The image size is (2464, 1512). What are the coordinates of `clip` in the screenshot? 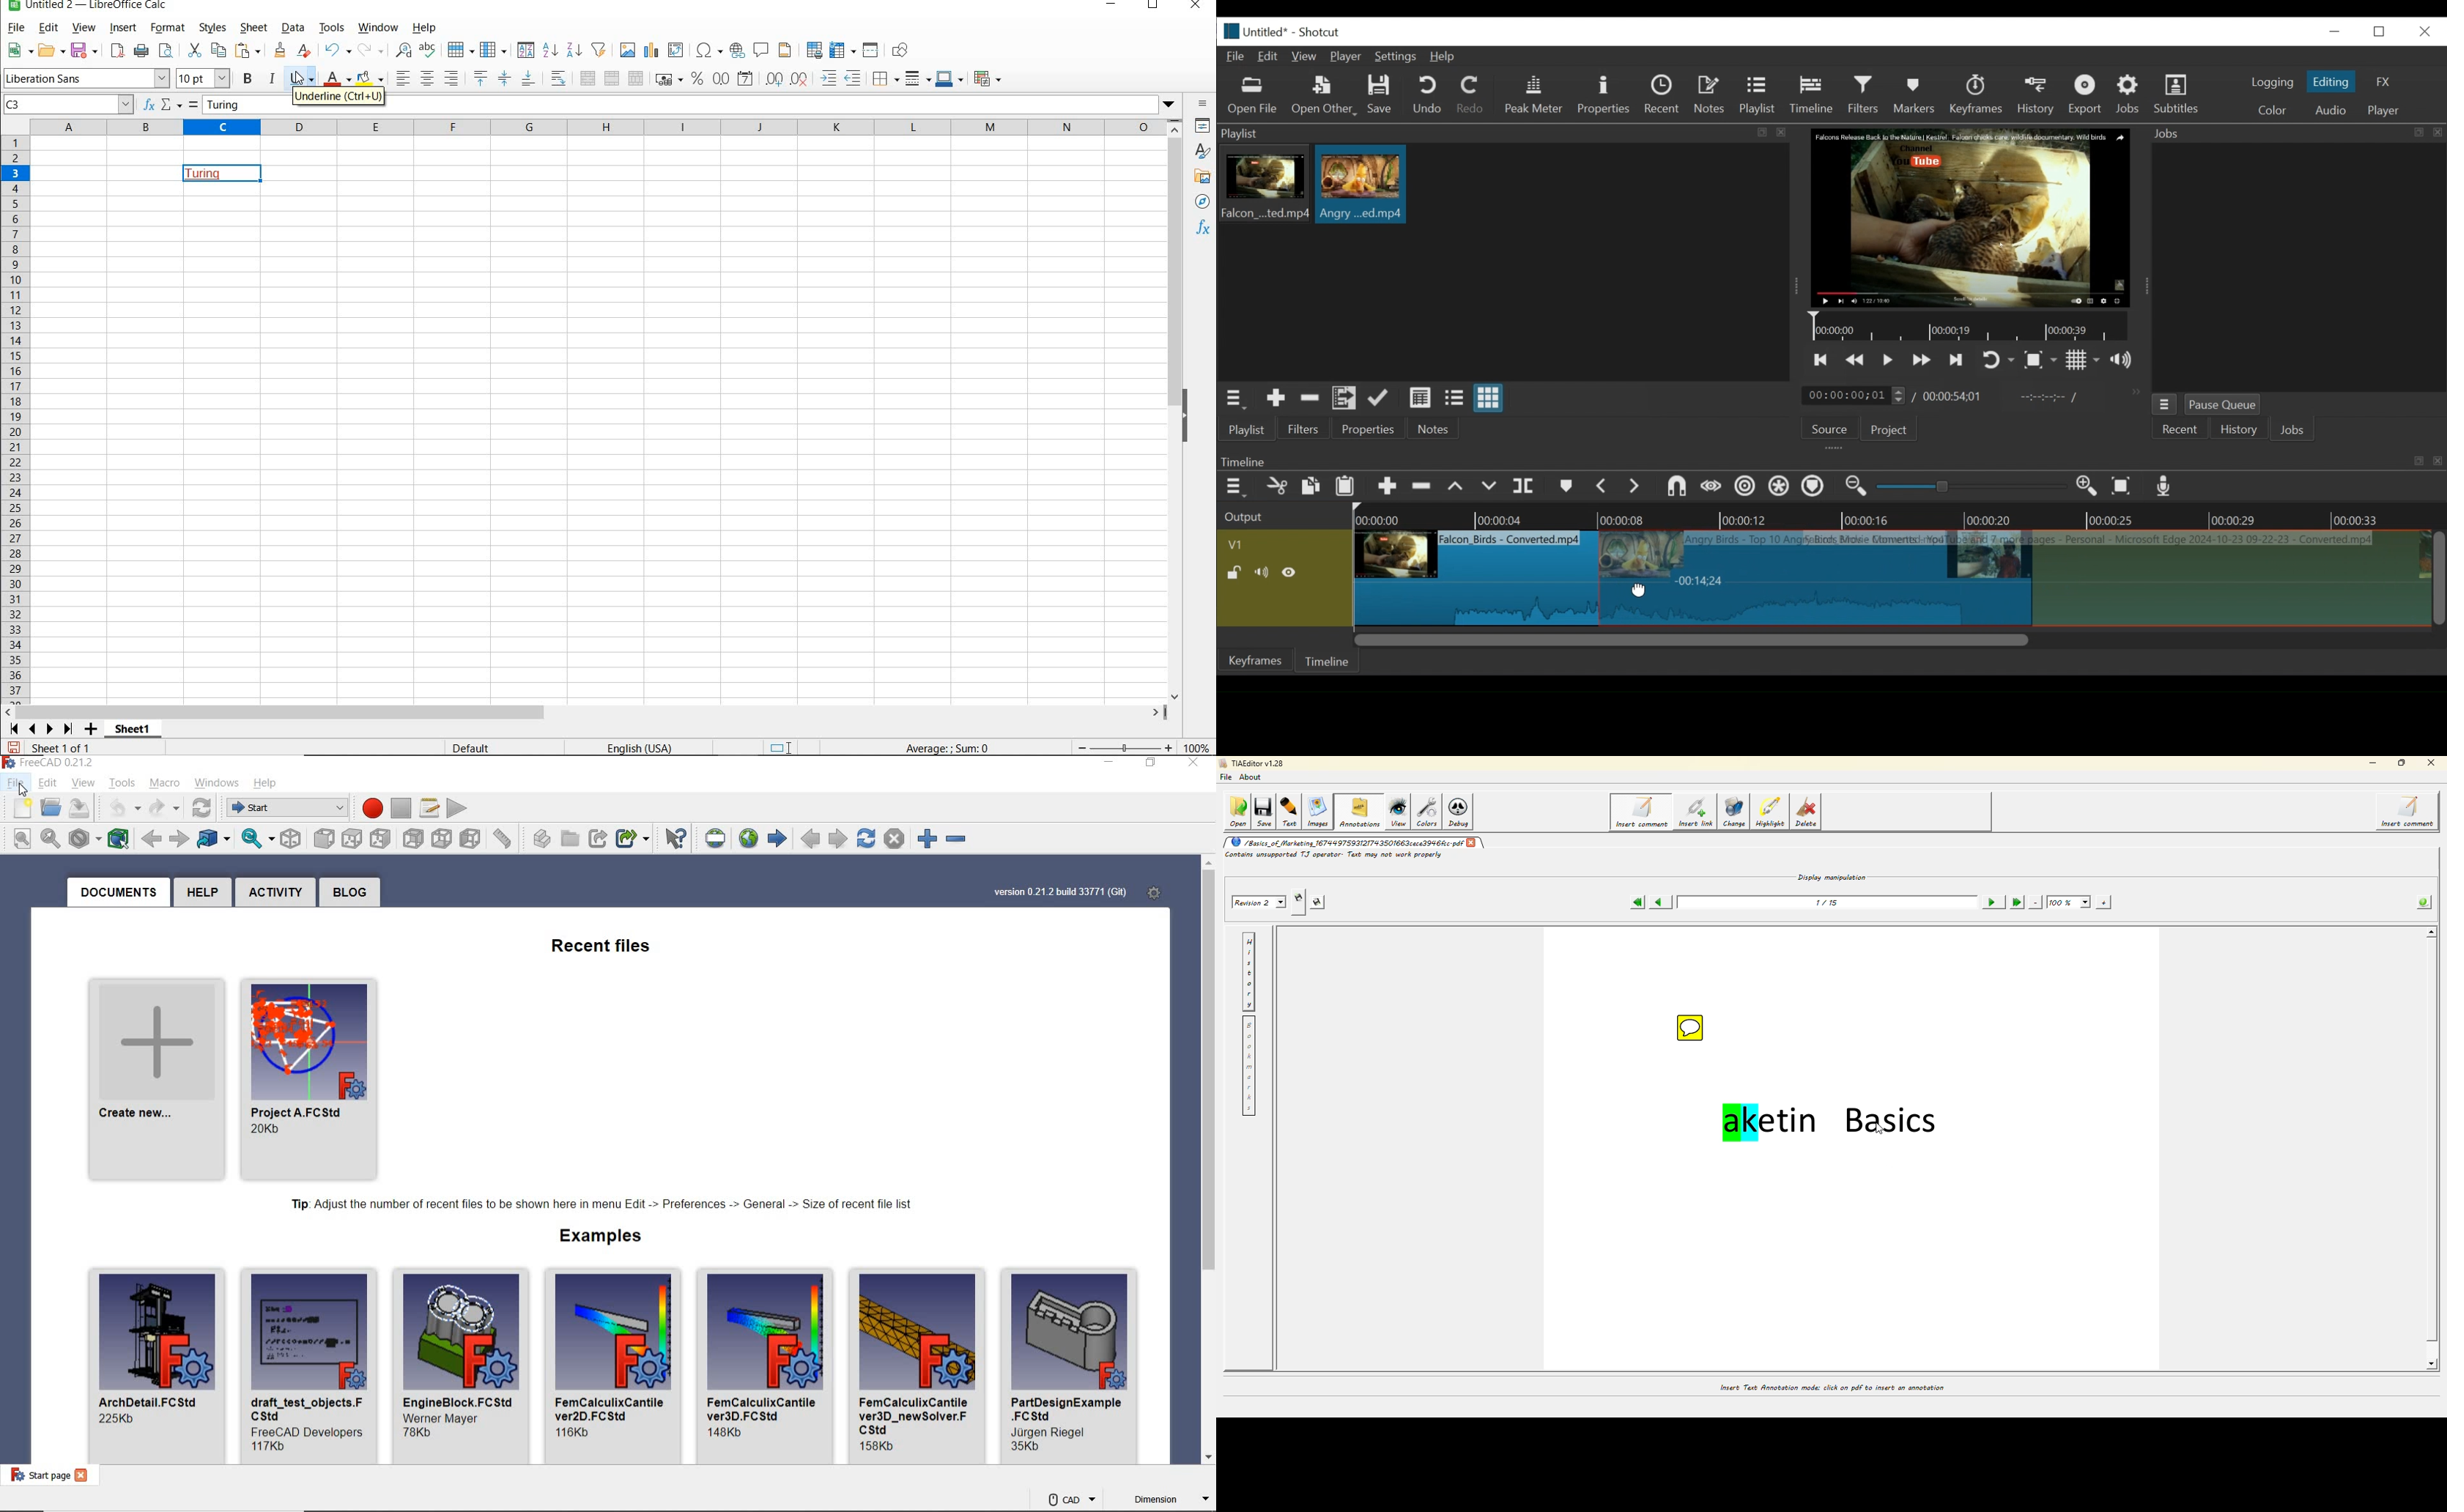 It's located at (1263, 186).